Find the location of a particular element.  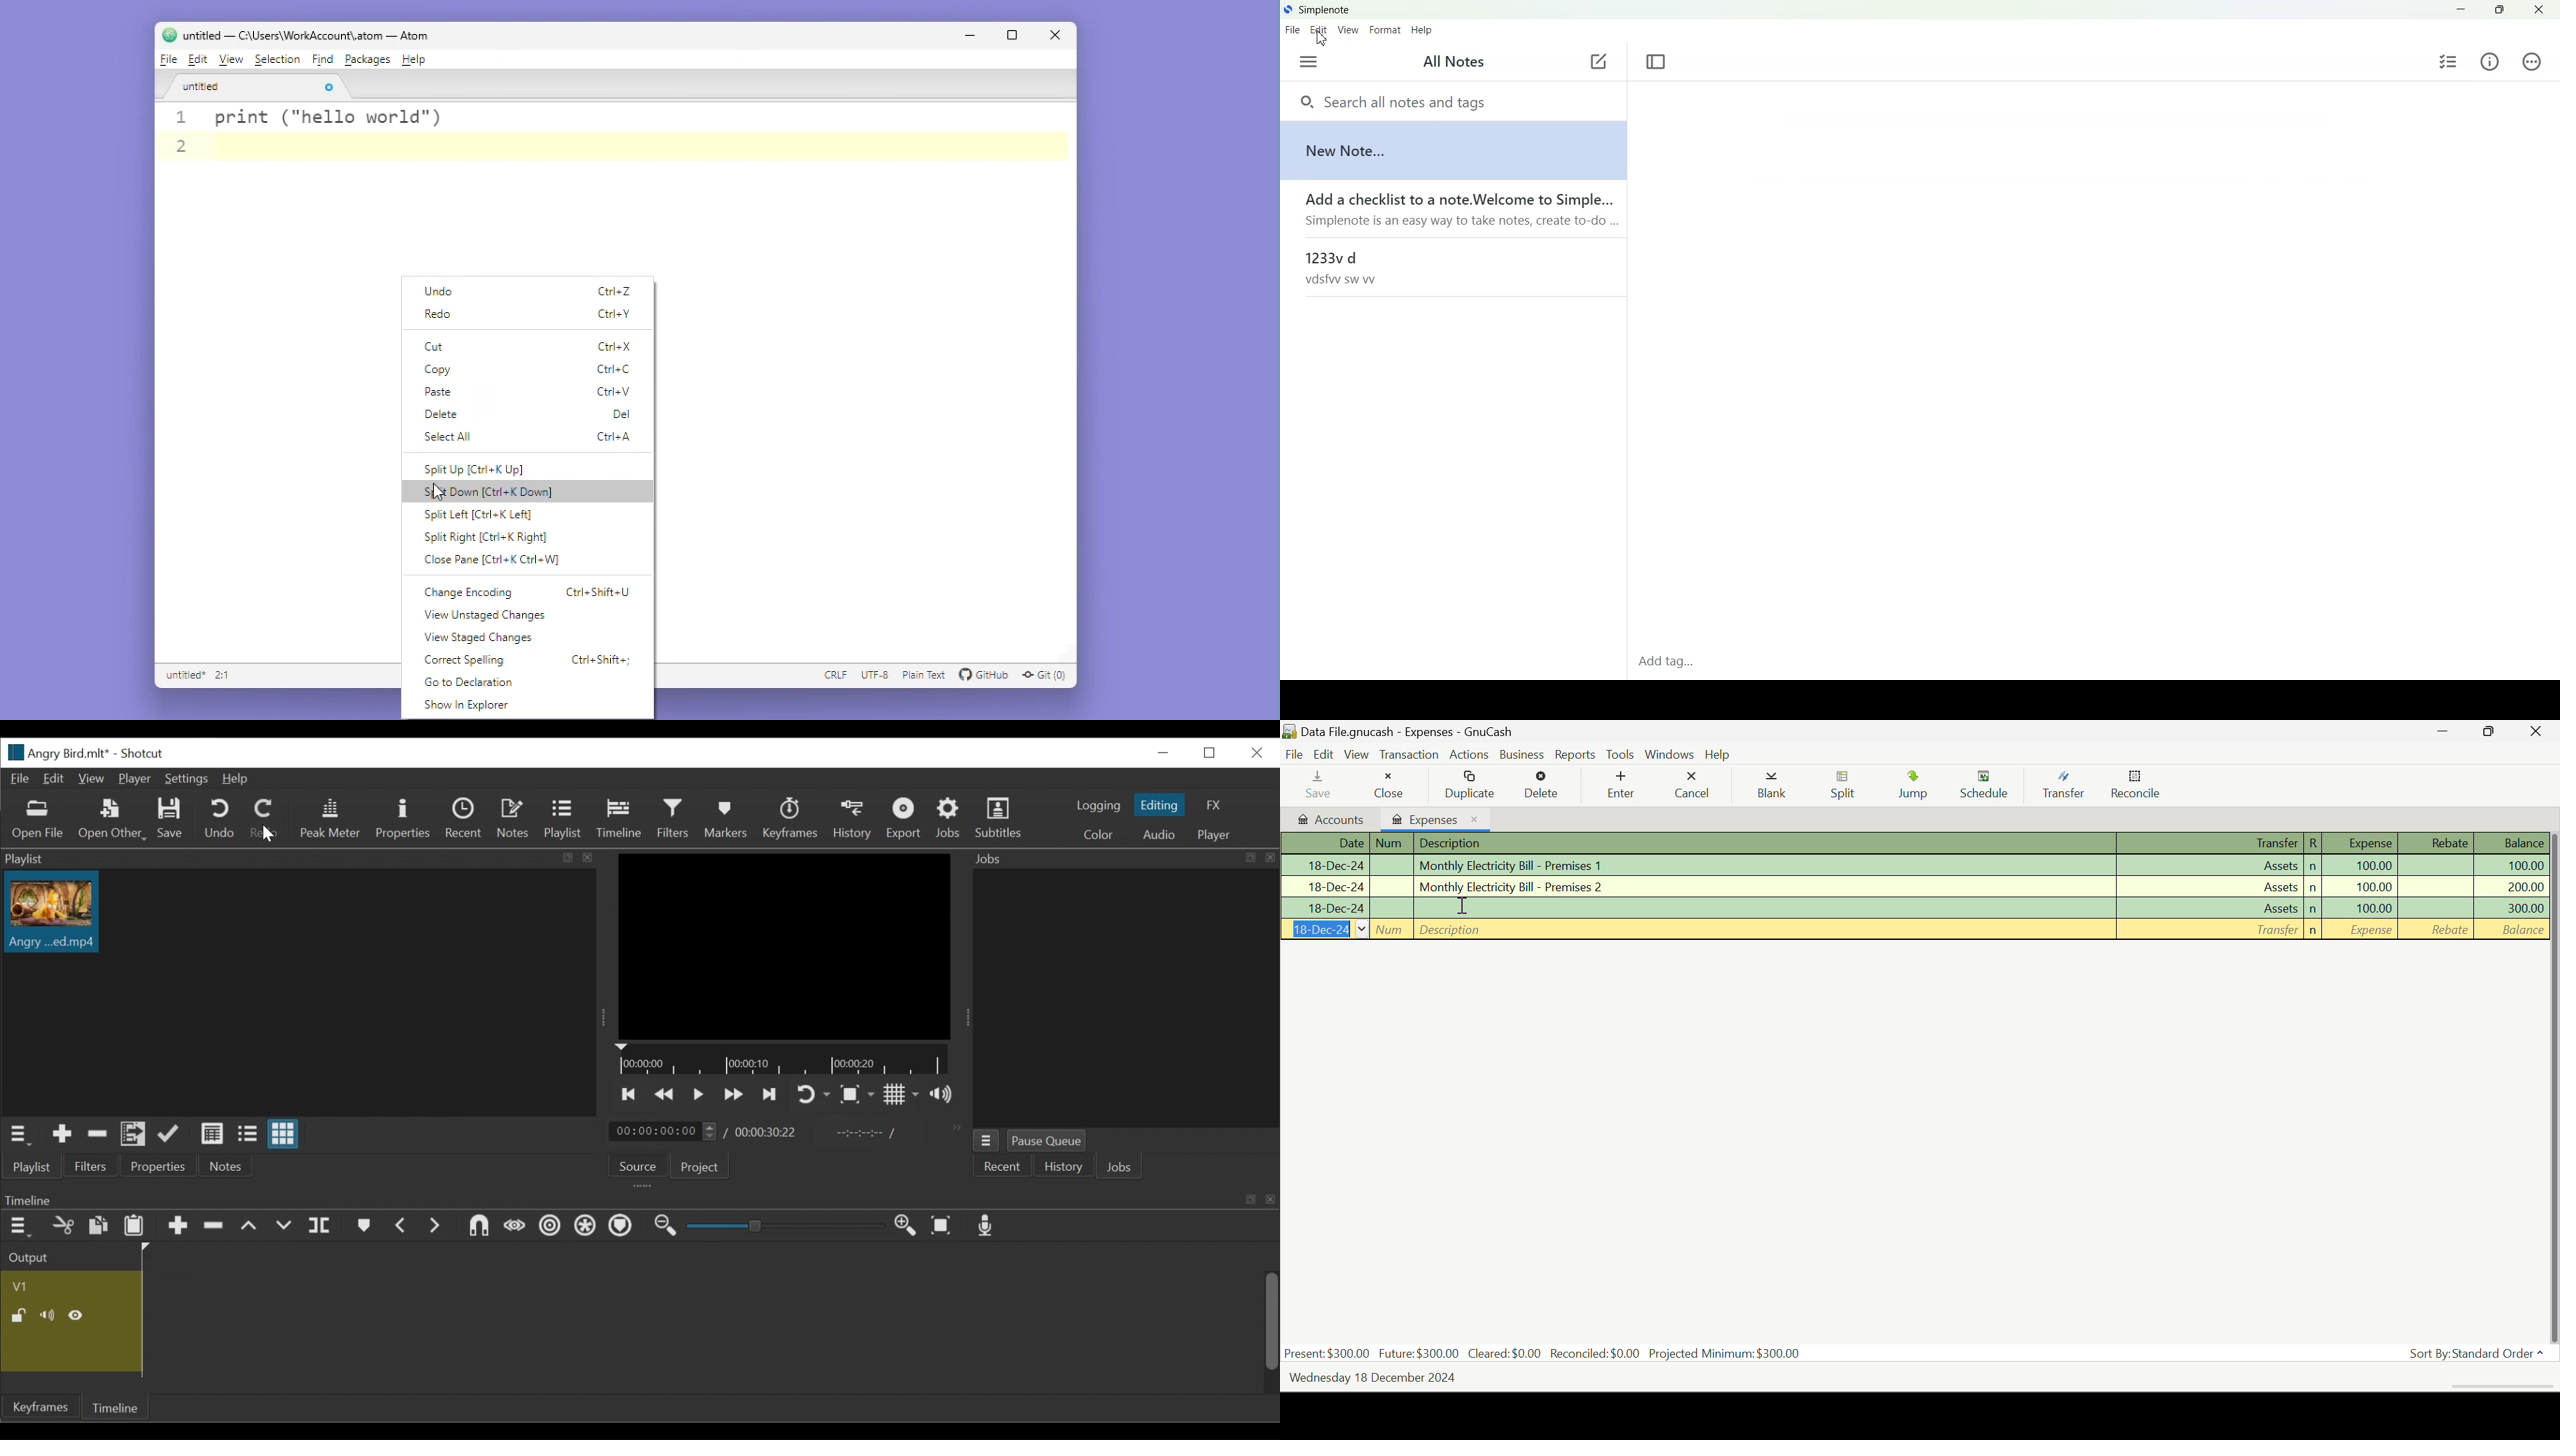

UTF - 8 is located at coordinates (875, 676).